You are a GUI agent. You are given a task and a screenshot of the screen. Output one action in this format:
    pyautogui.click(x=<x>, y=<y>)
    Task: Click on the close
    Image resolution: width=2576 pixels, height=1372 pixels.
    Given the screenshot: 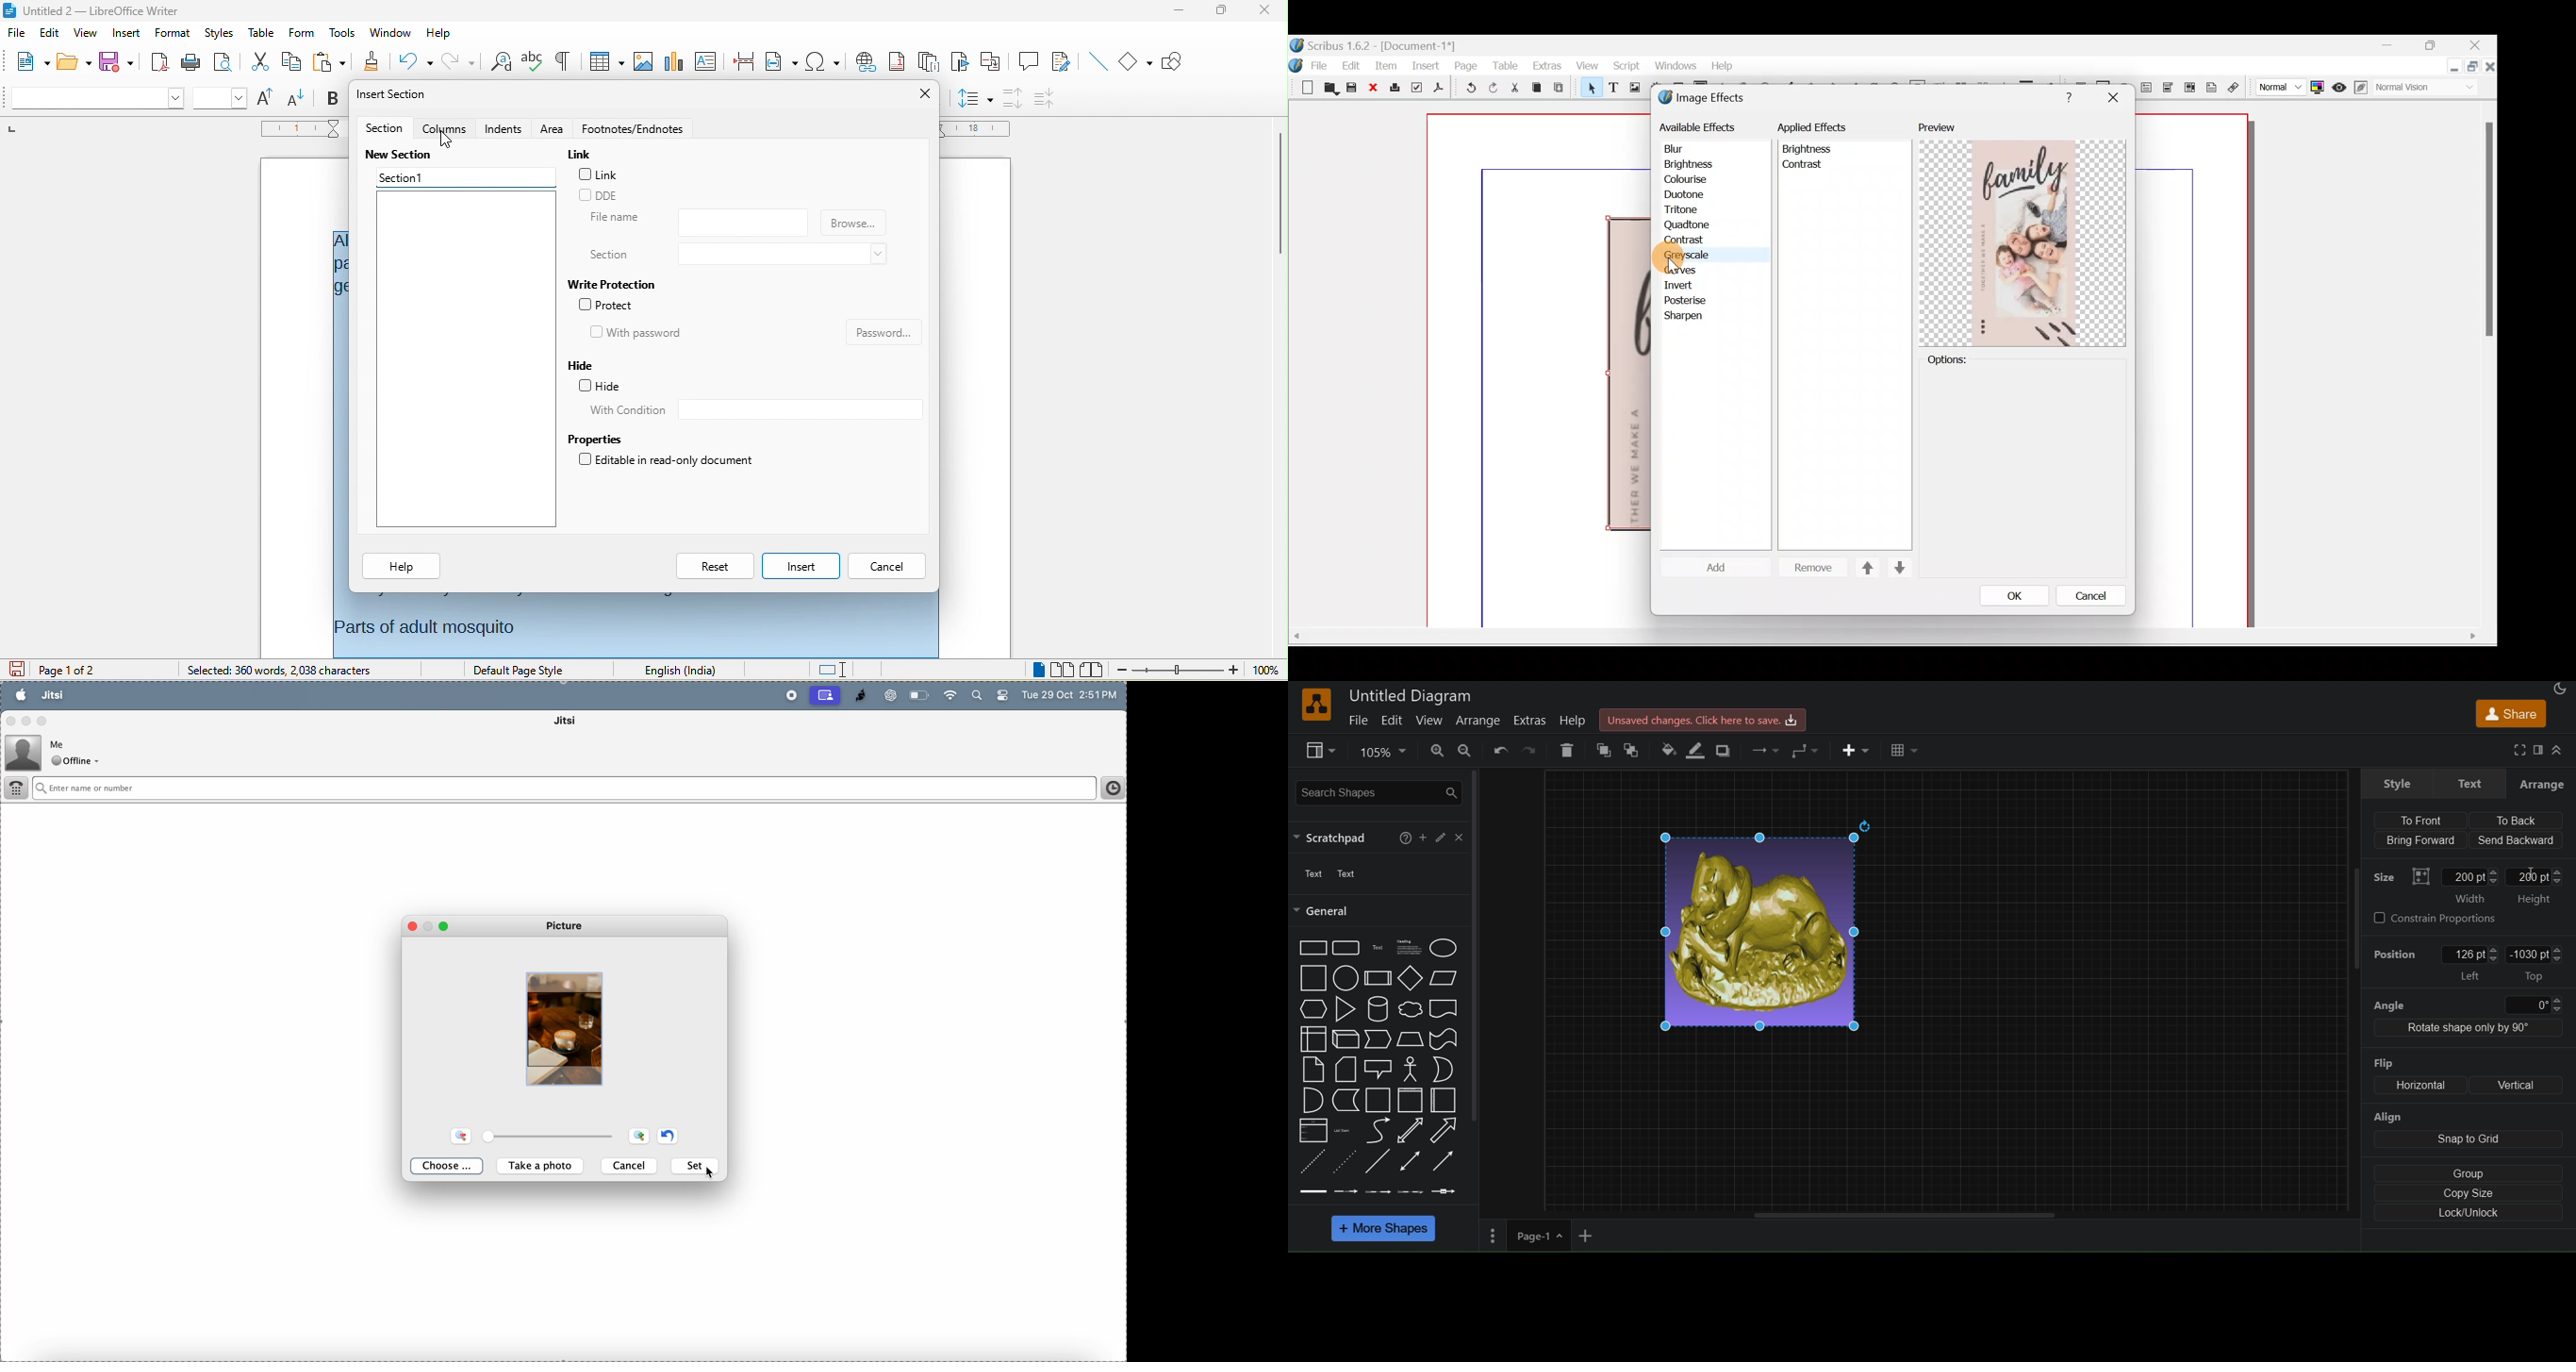 What is the action you would take?
    pyautogui.click(x=1263, y=11)
    